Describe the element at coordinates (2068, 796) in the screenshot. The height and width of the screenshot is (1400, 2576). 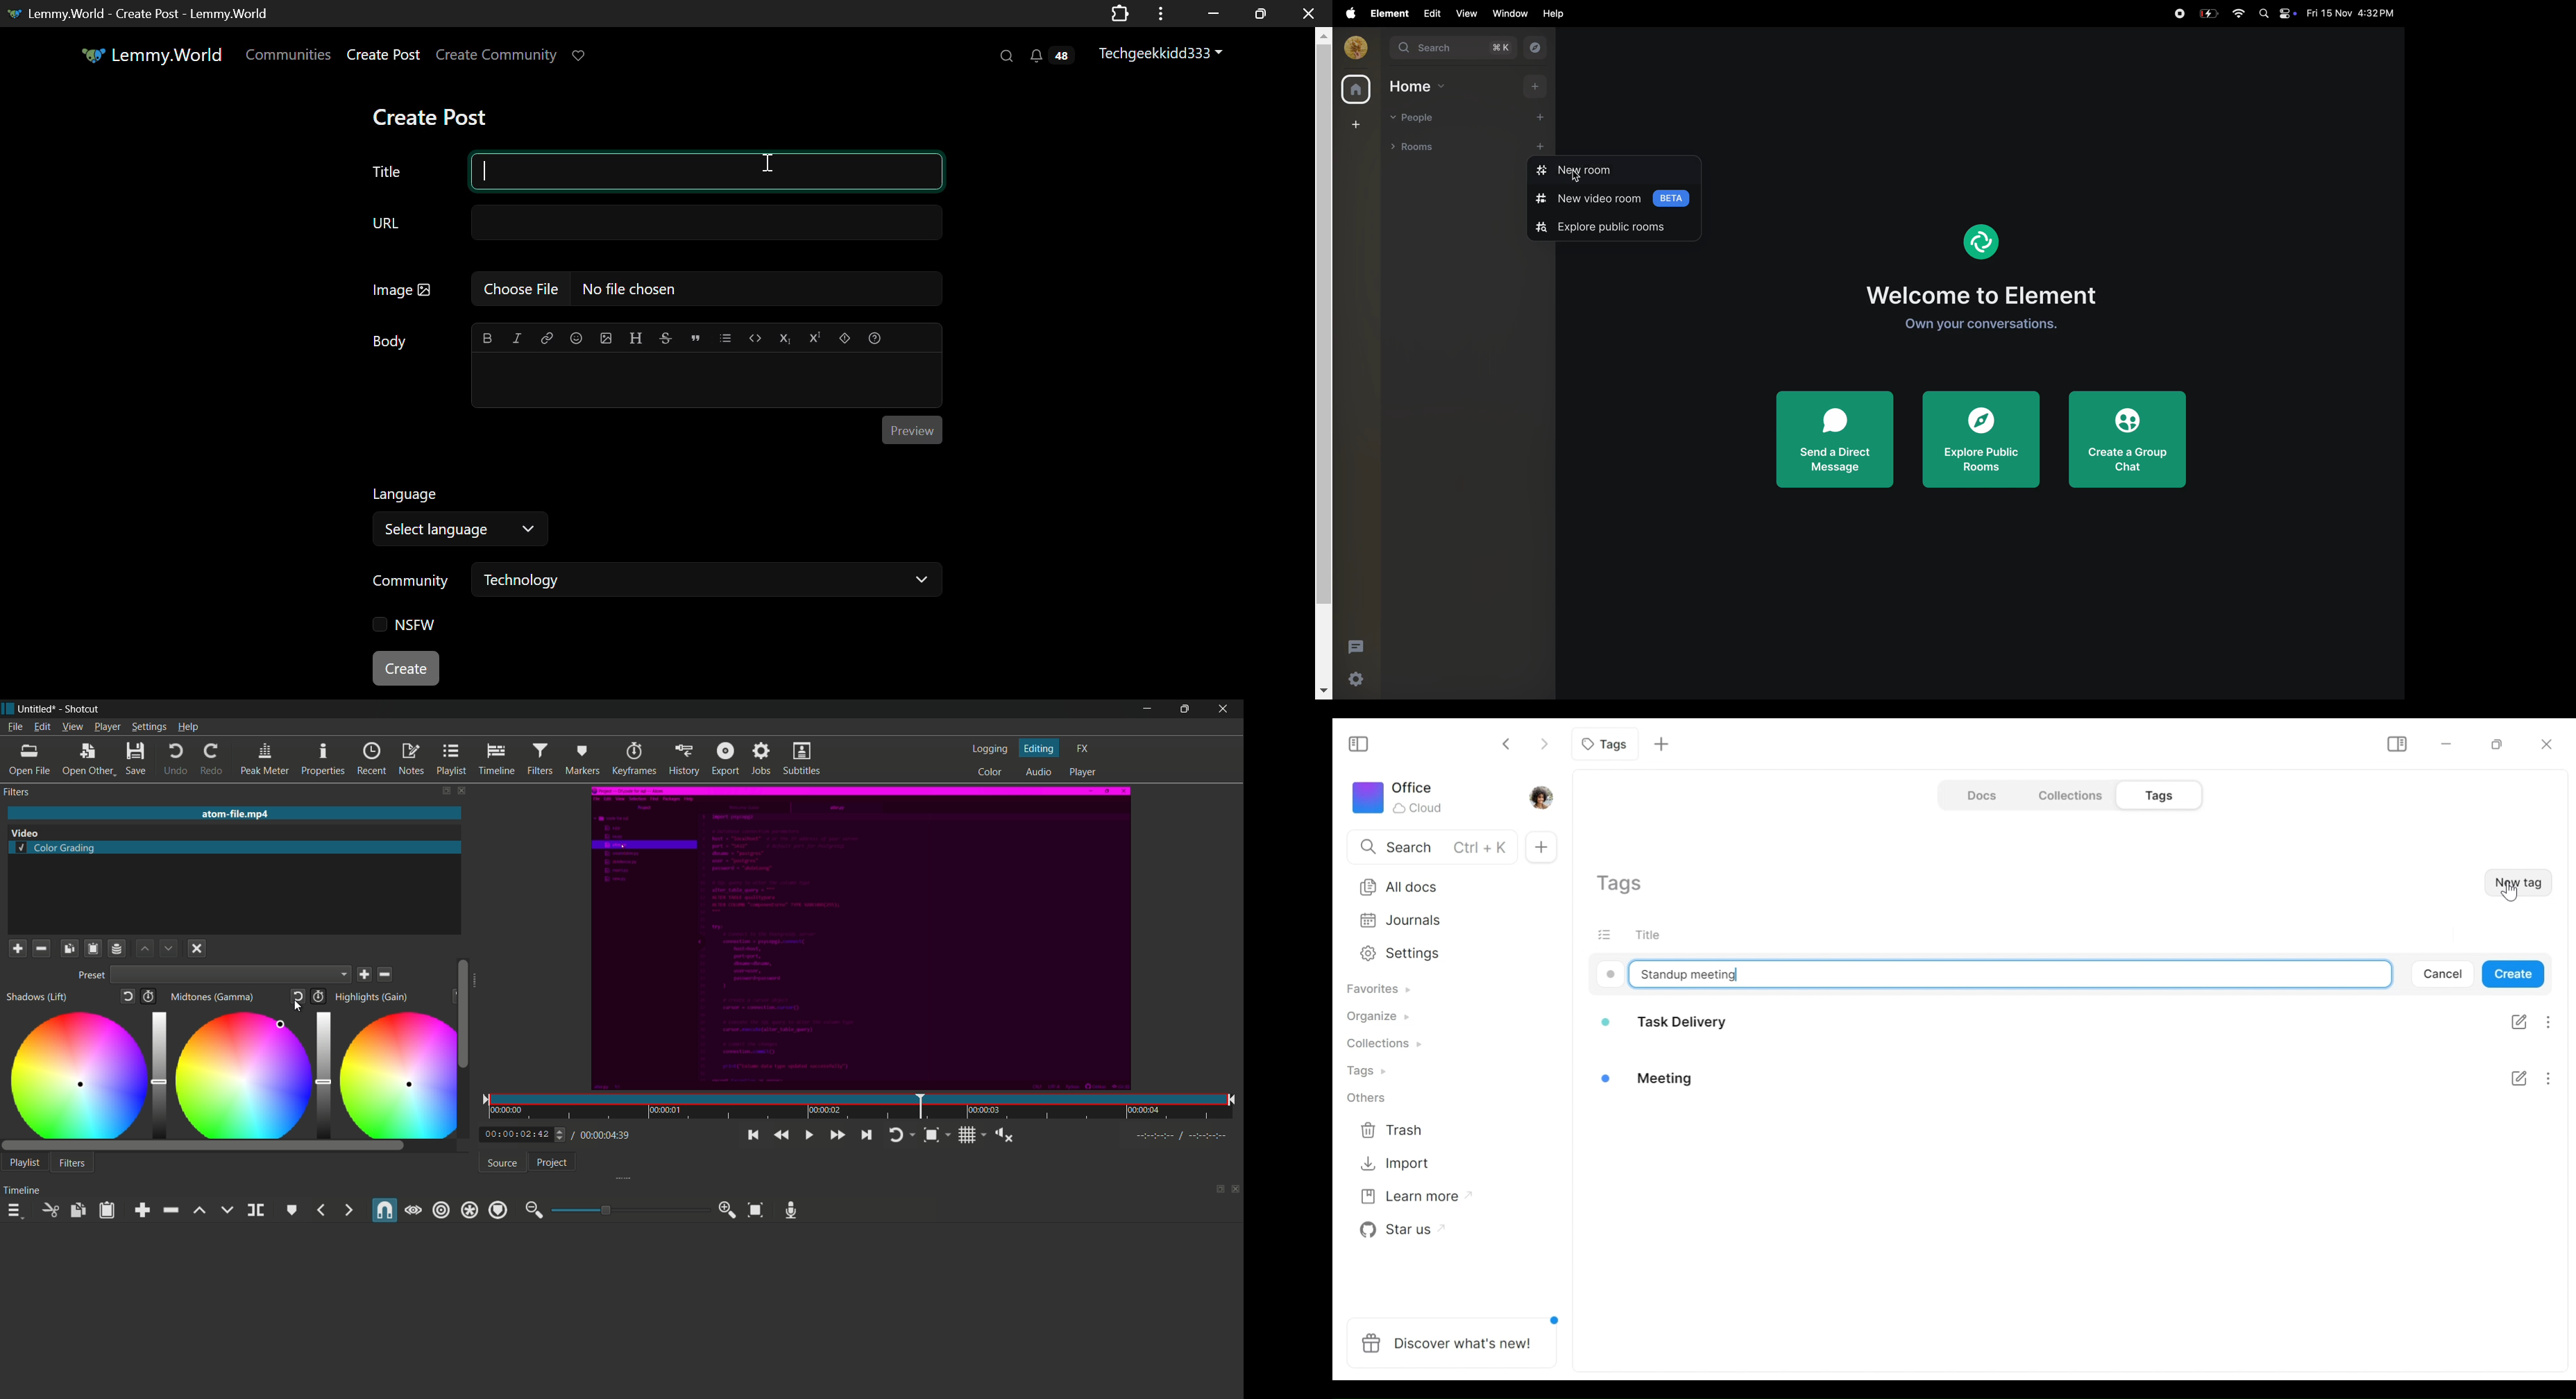
I see `Collections` at that location.